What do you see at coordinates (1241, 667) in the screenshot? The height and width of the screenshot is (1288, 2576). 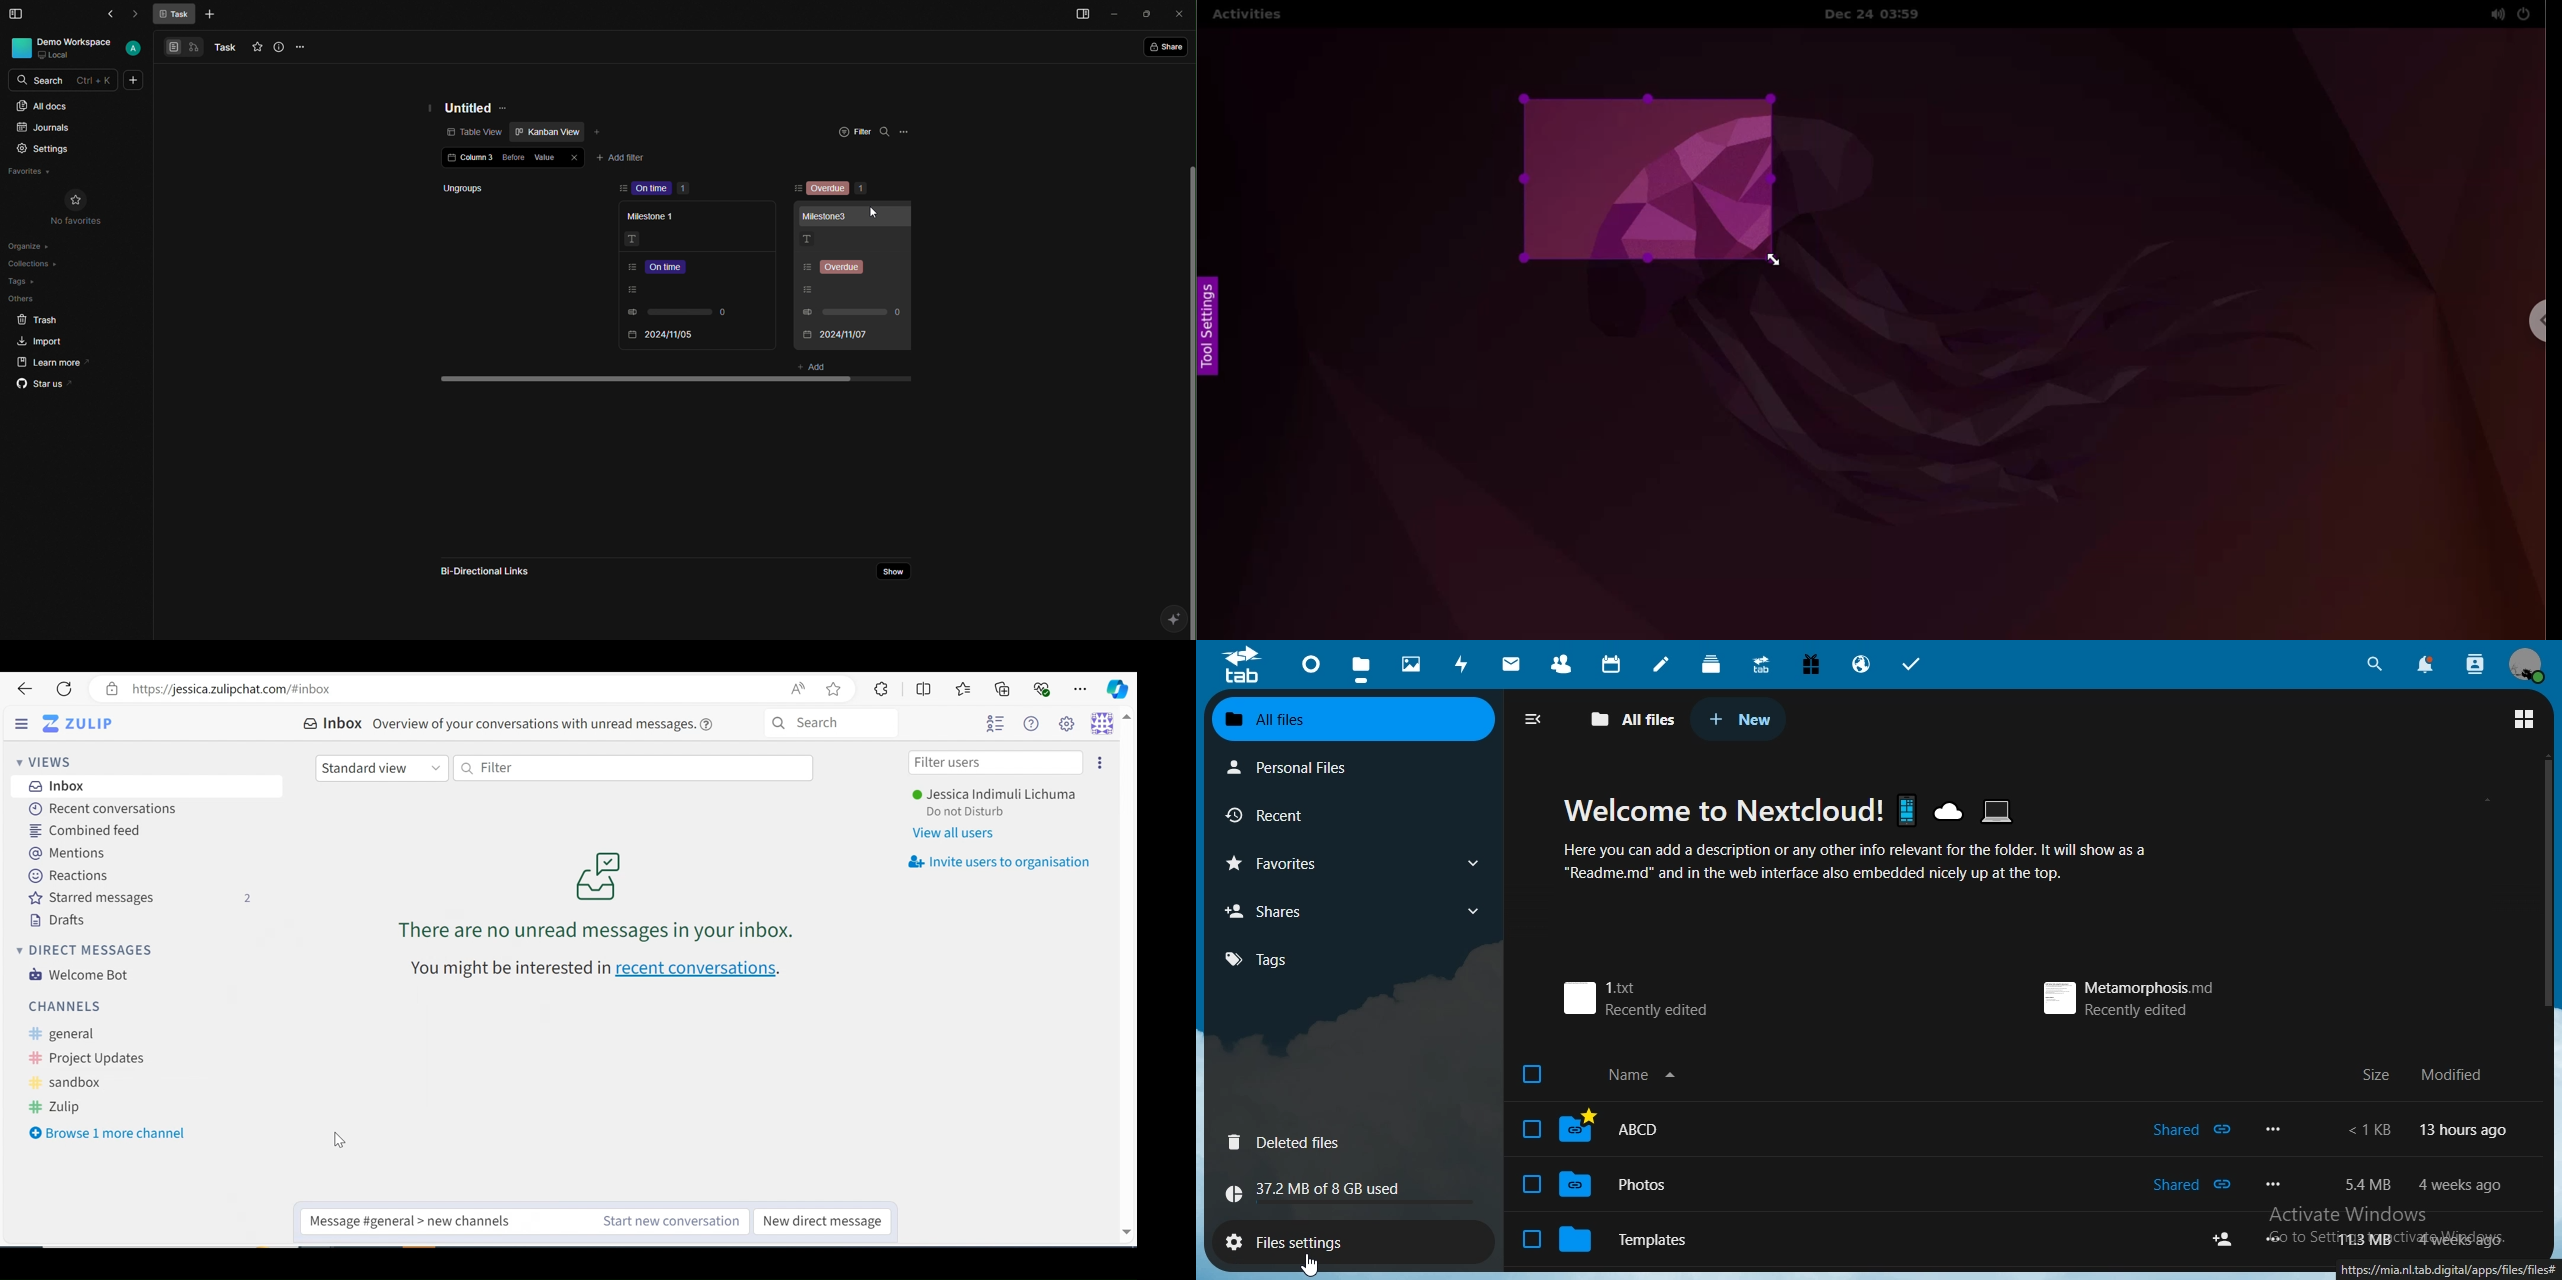 I see `icon` at bounding box center [1241, 667].